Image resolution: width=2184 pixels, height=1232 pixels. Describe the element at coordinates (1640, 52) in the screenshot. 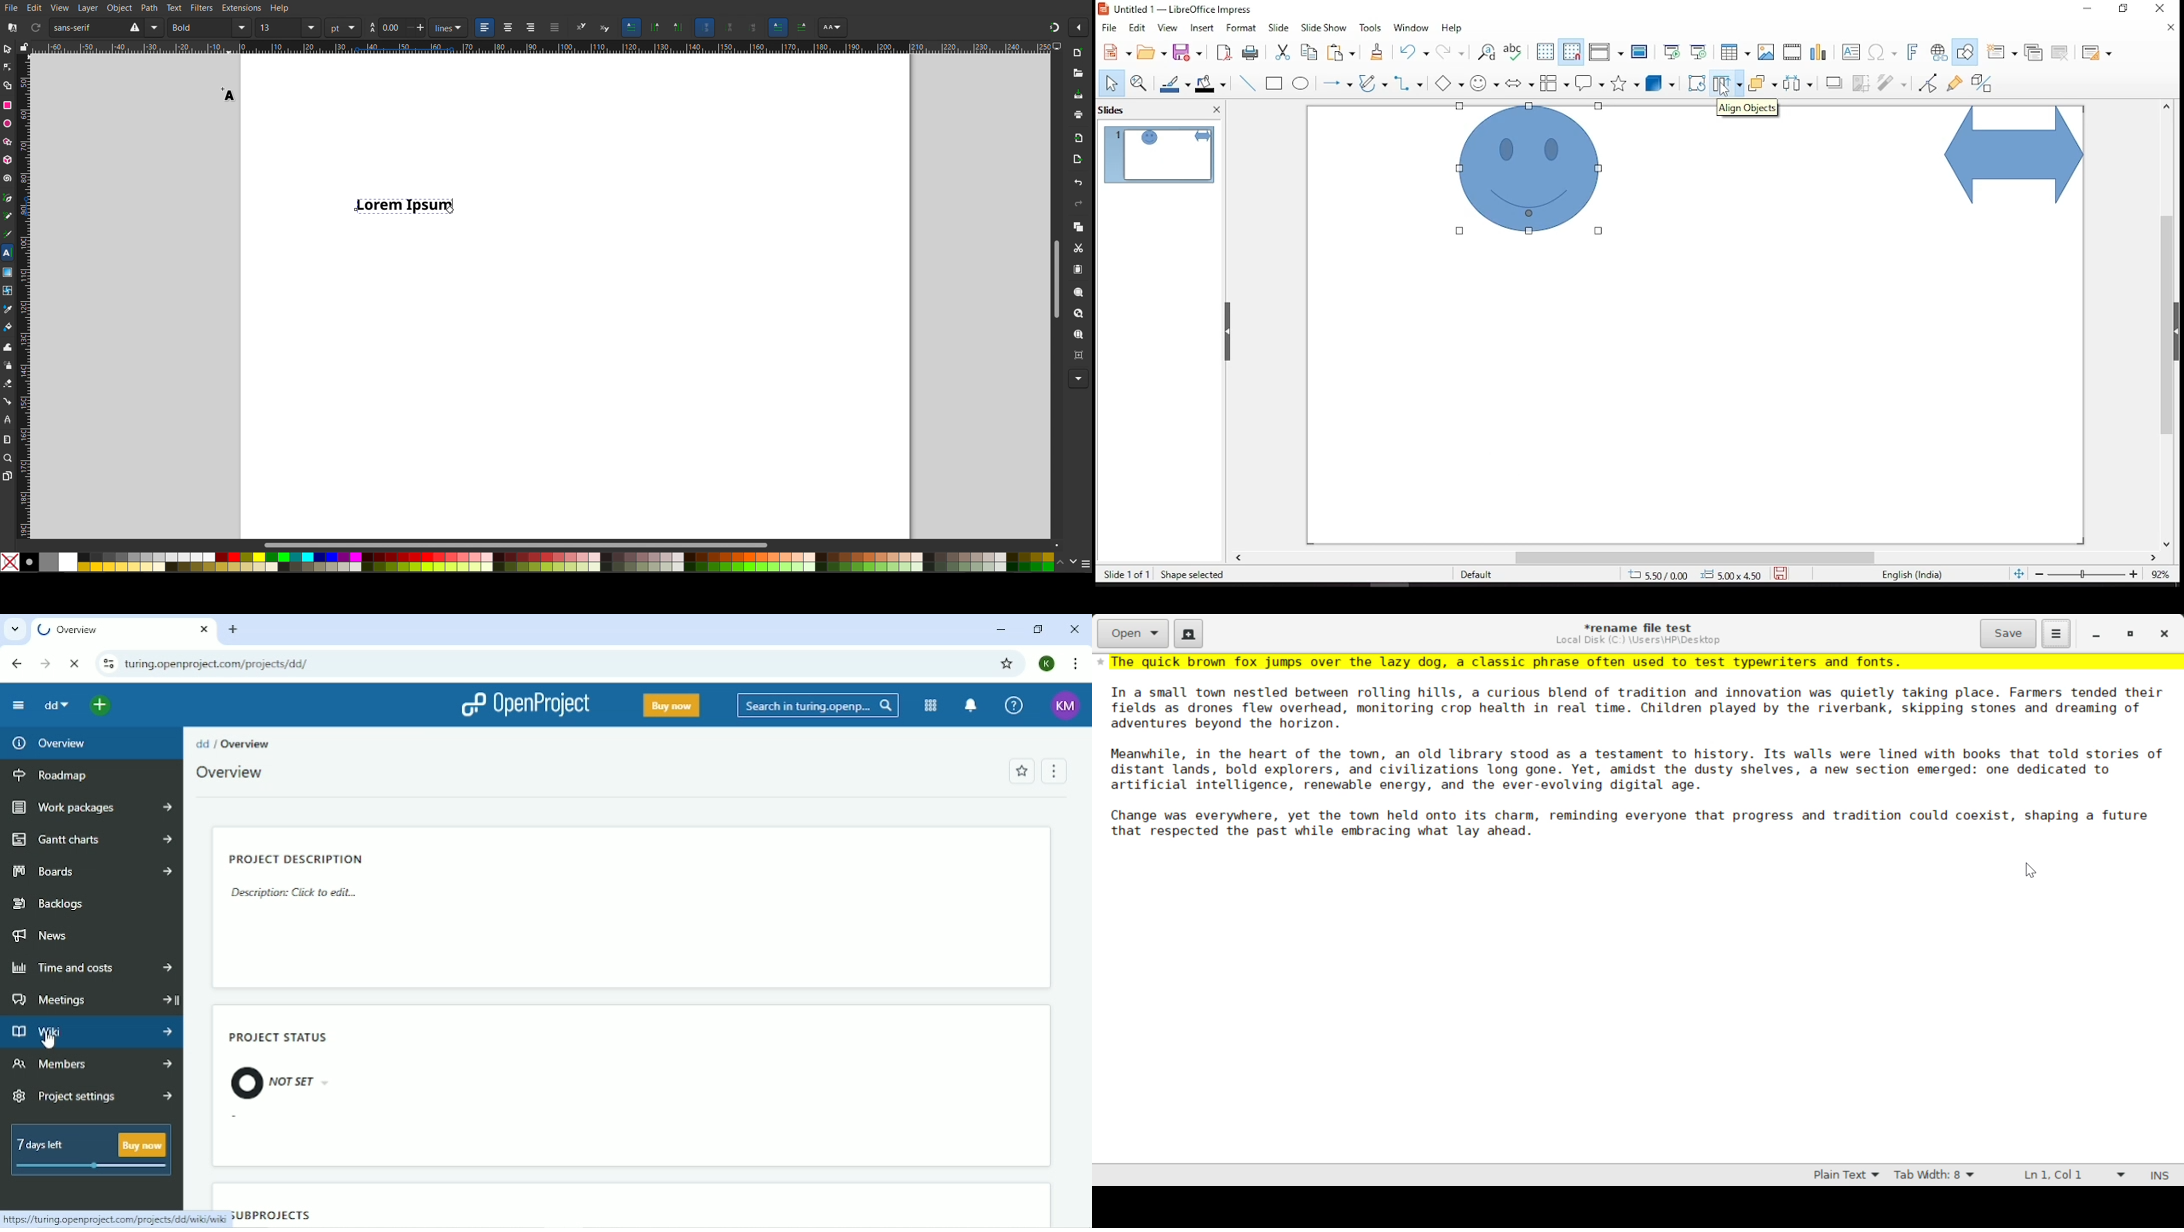

I see `master slide` at that location.